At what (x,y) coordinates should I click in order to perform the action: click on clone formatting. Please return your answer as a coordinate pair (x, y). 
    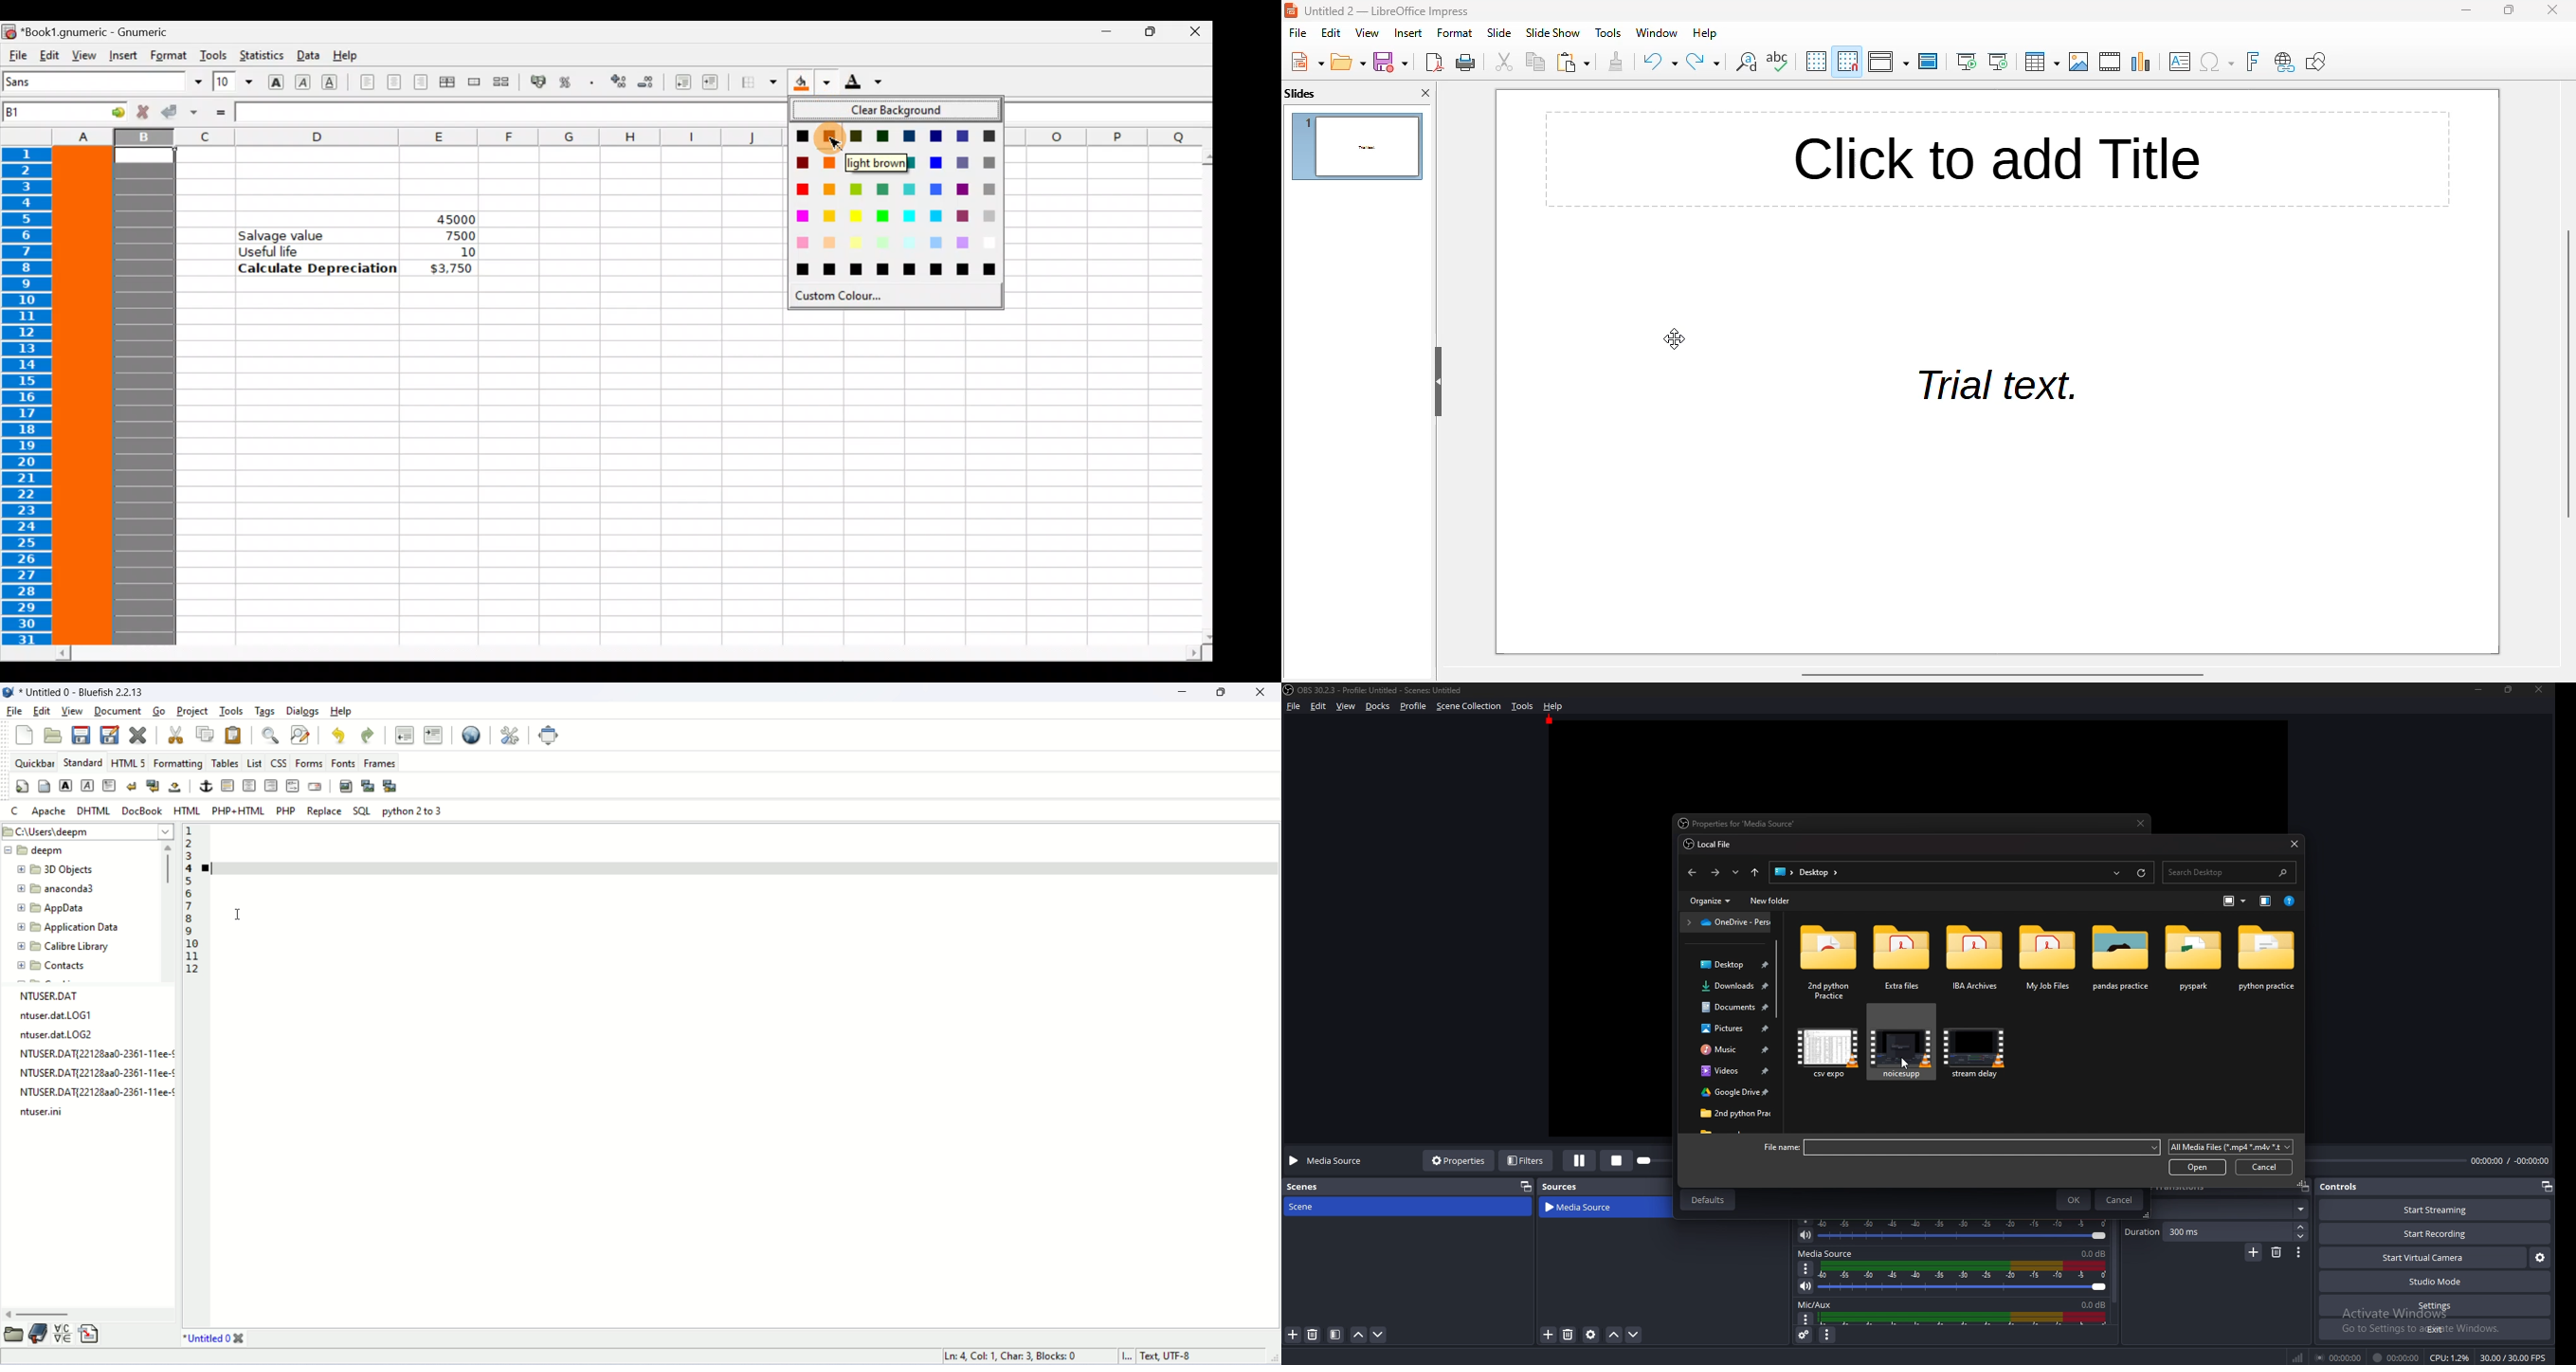
    Looking at the image, I should click on (1616, 61).